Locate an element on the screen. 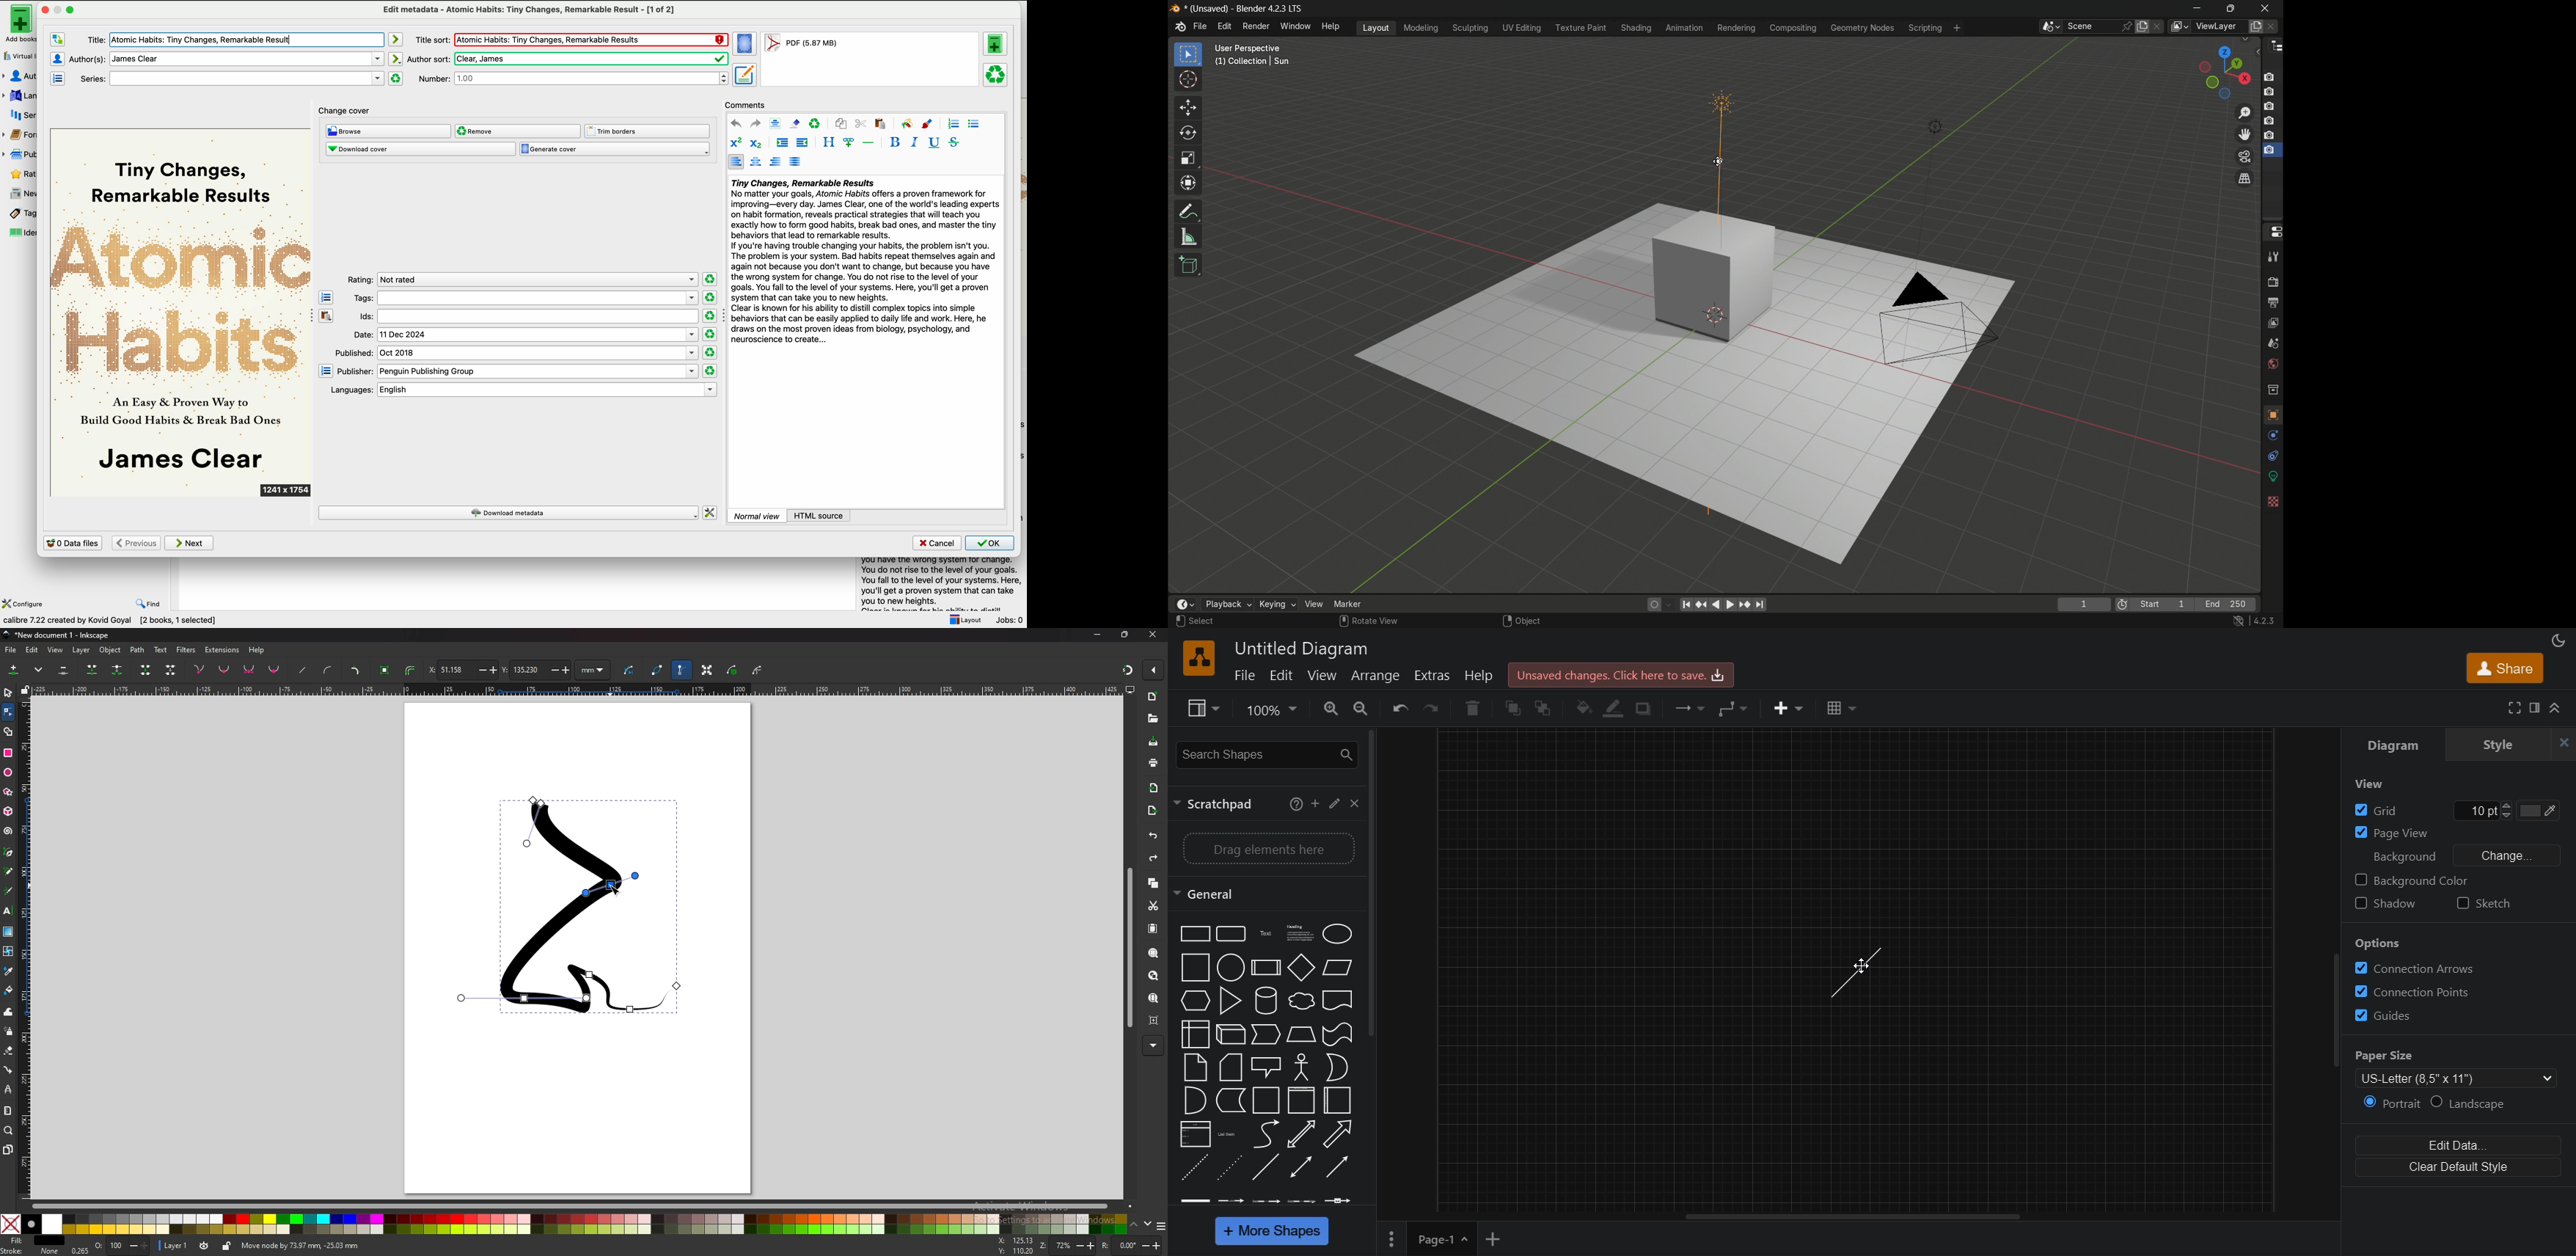 Image resolution: width=2576 pixels, height=1260 pixels. OK button is located at coordinates (990, 543).